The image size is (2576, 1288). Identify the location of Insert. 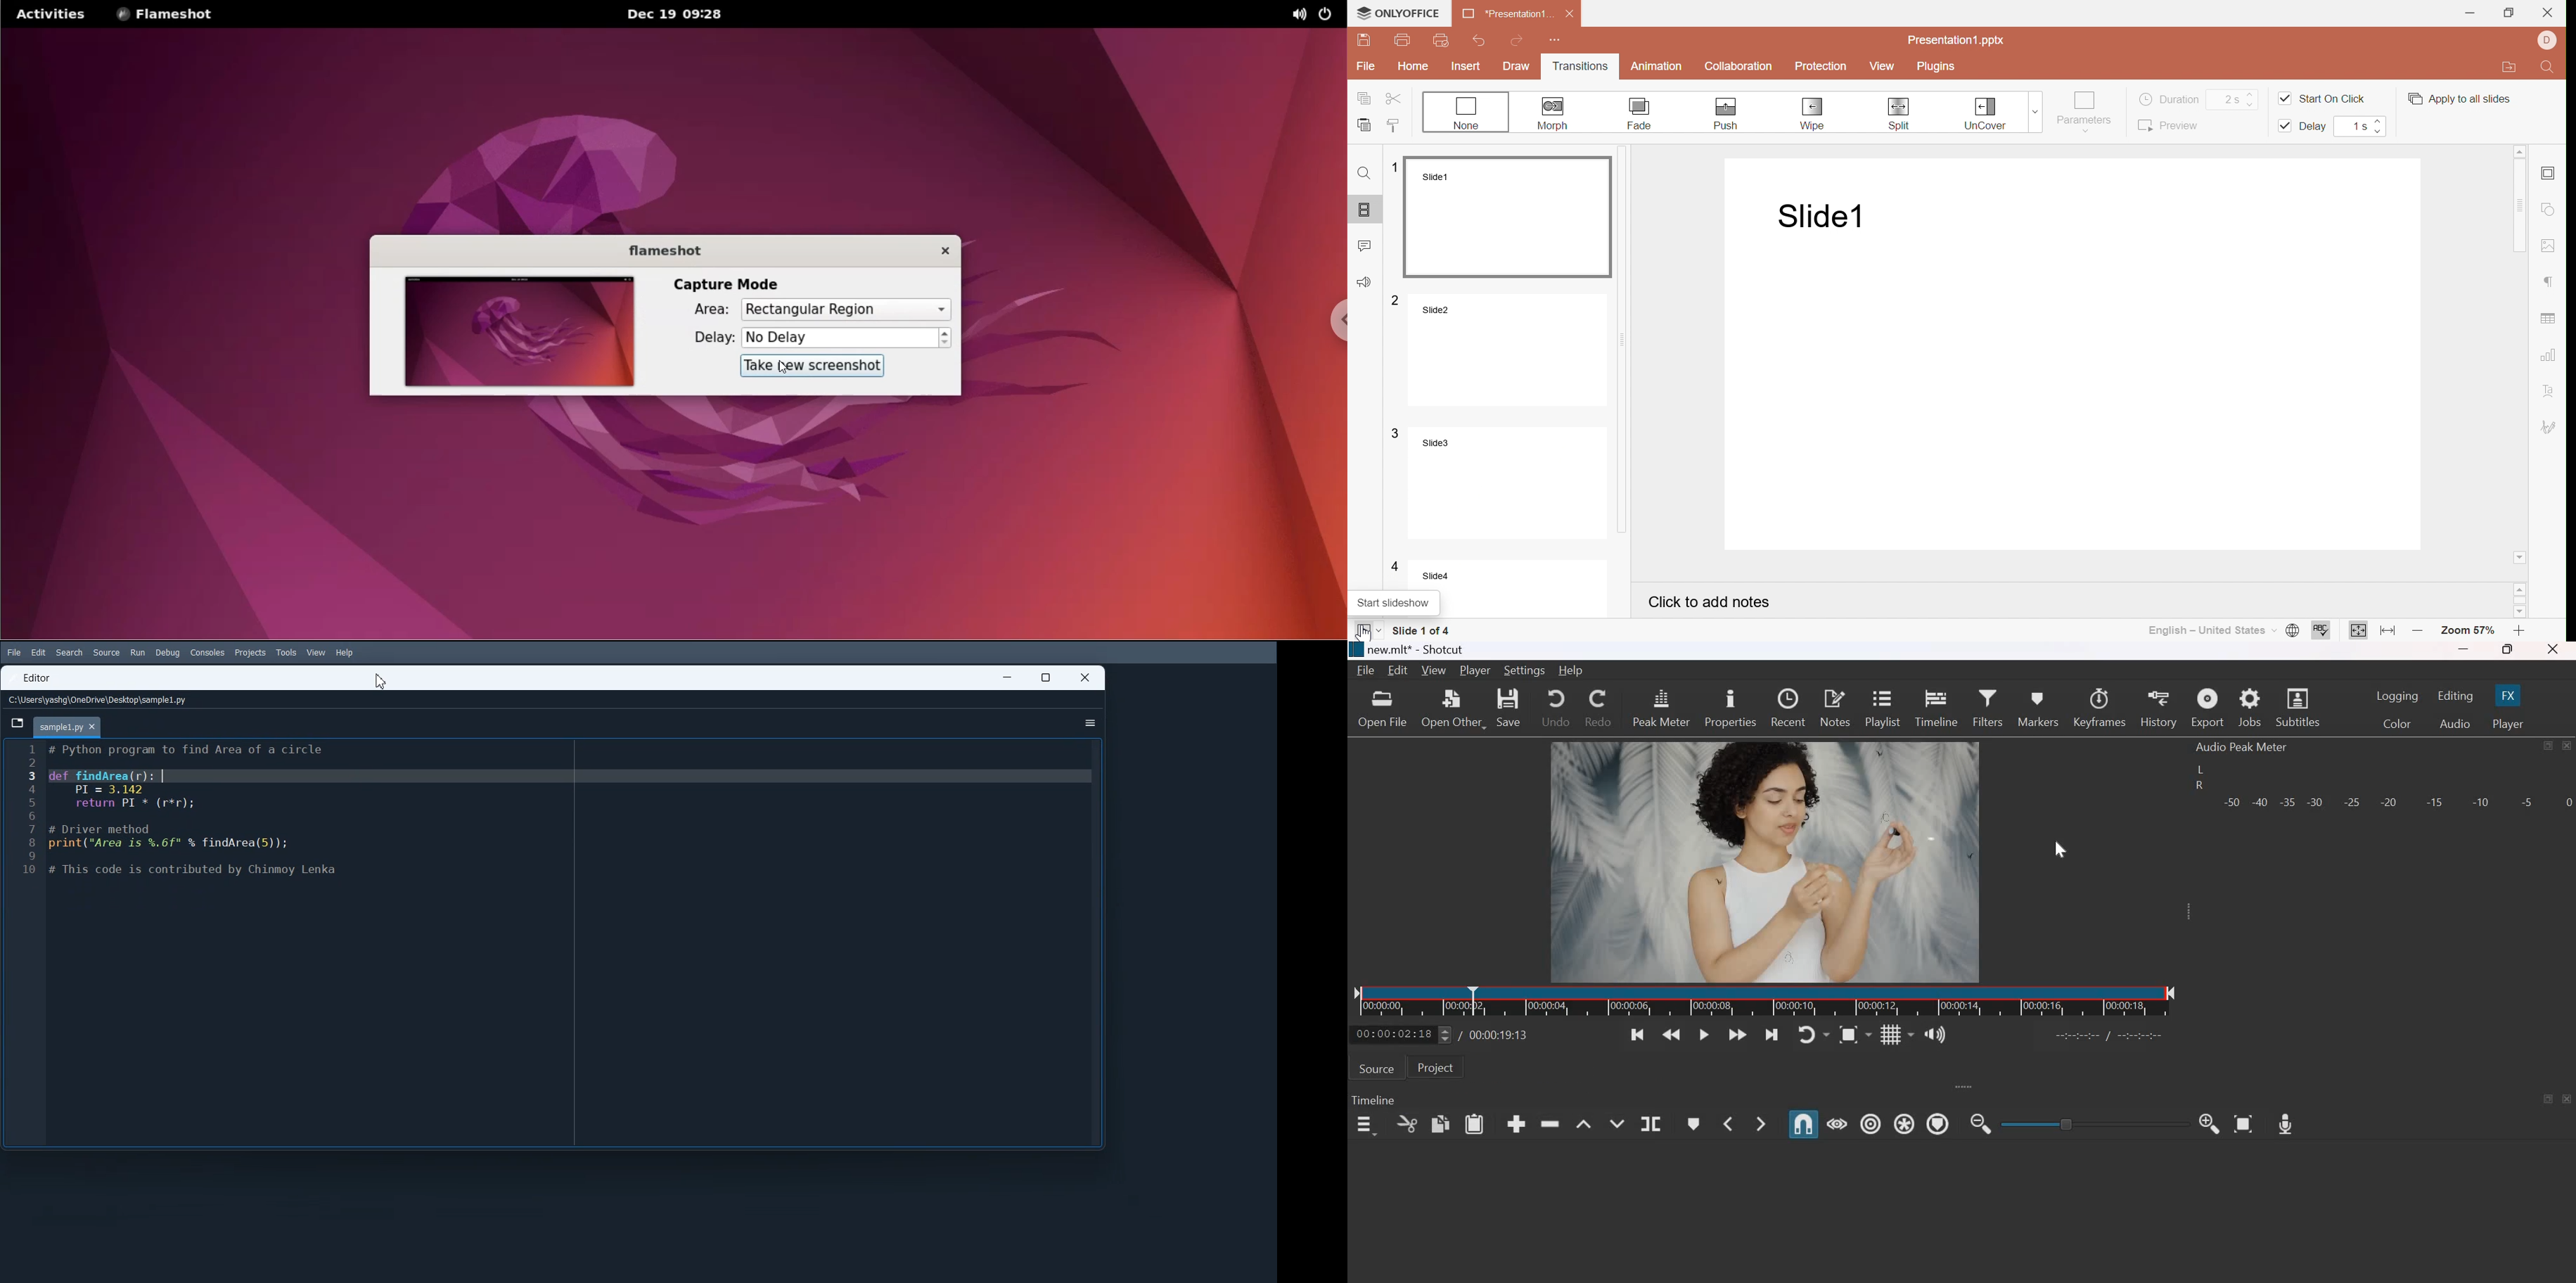
(1466, 66).